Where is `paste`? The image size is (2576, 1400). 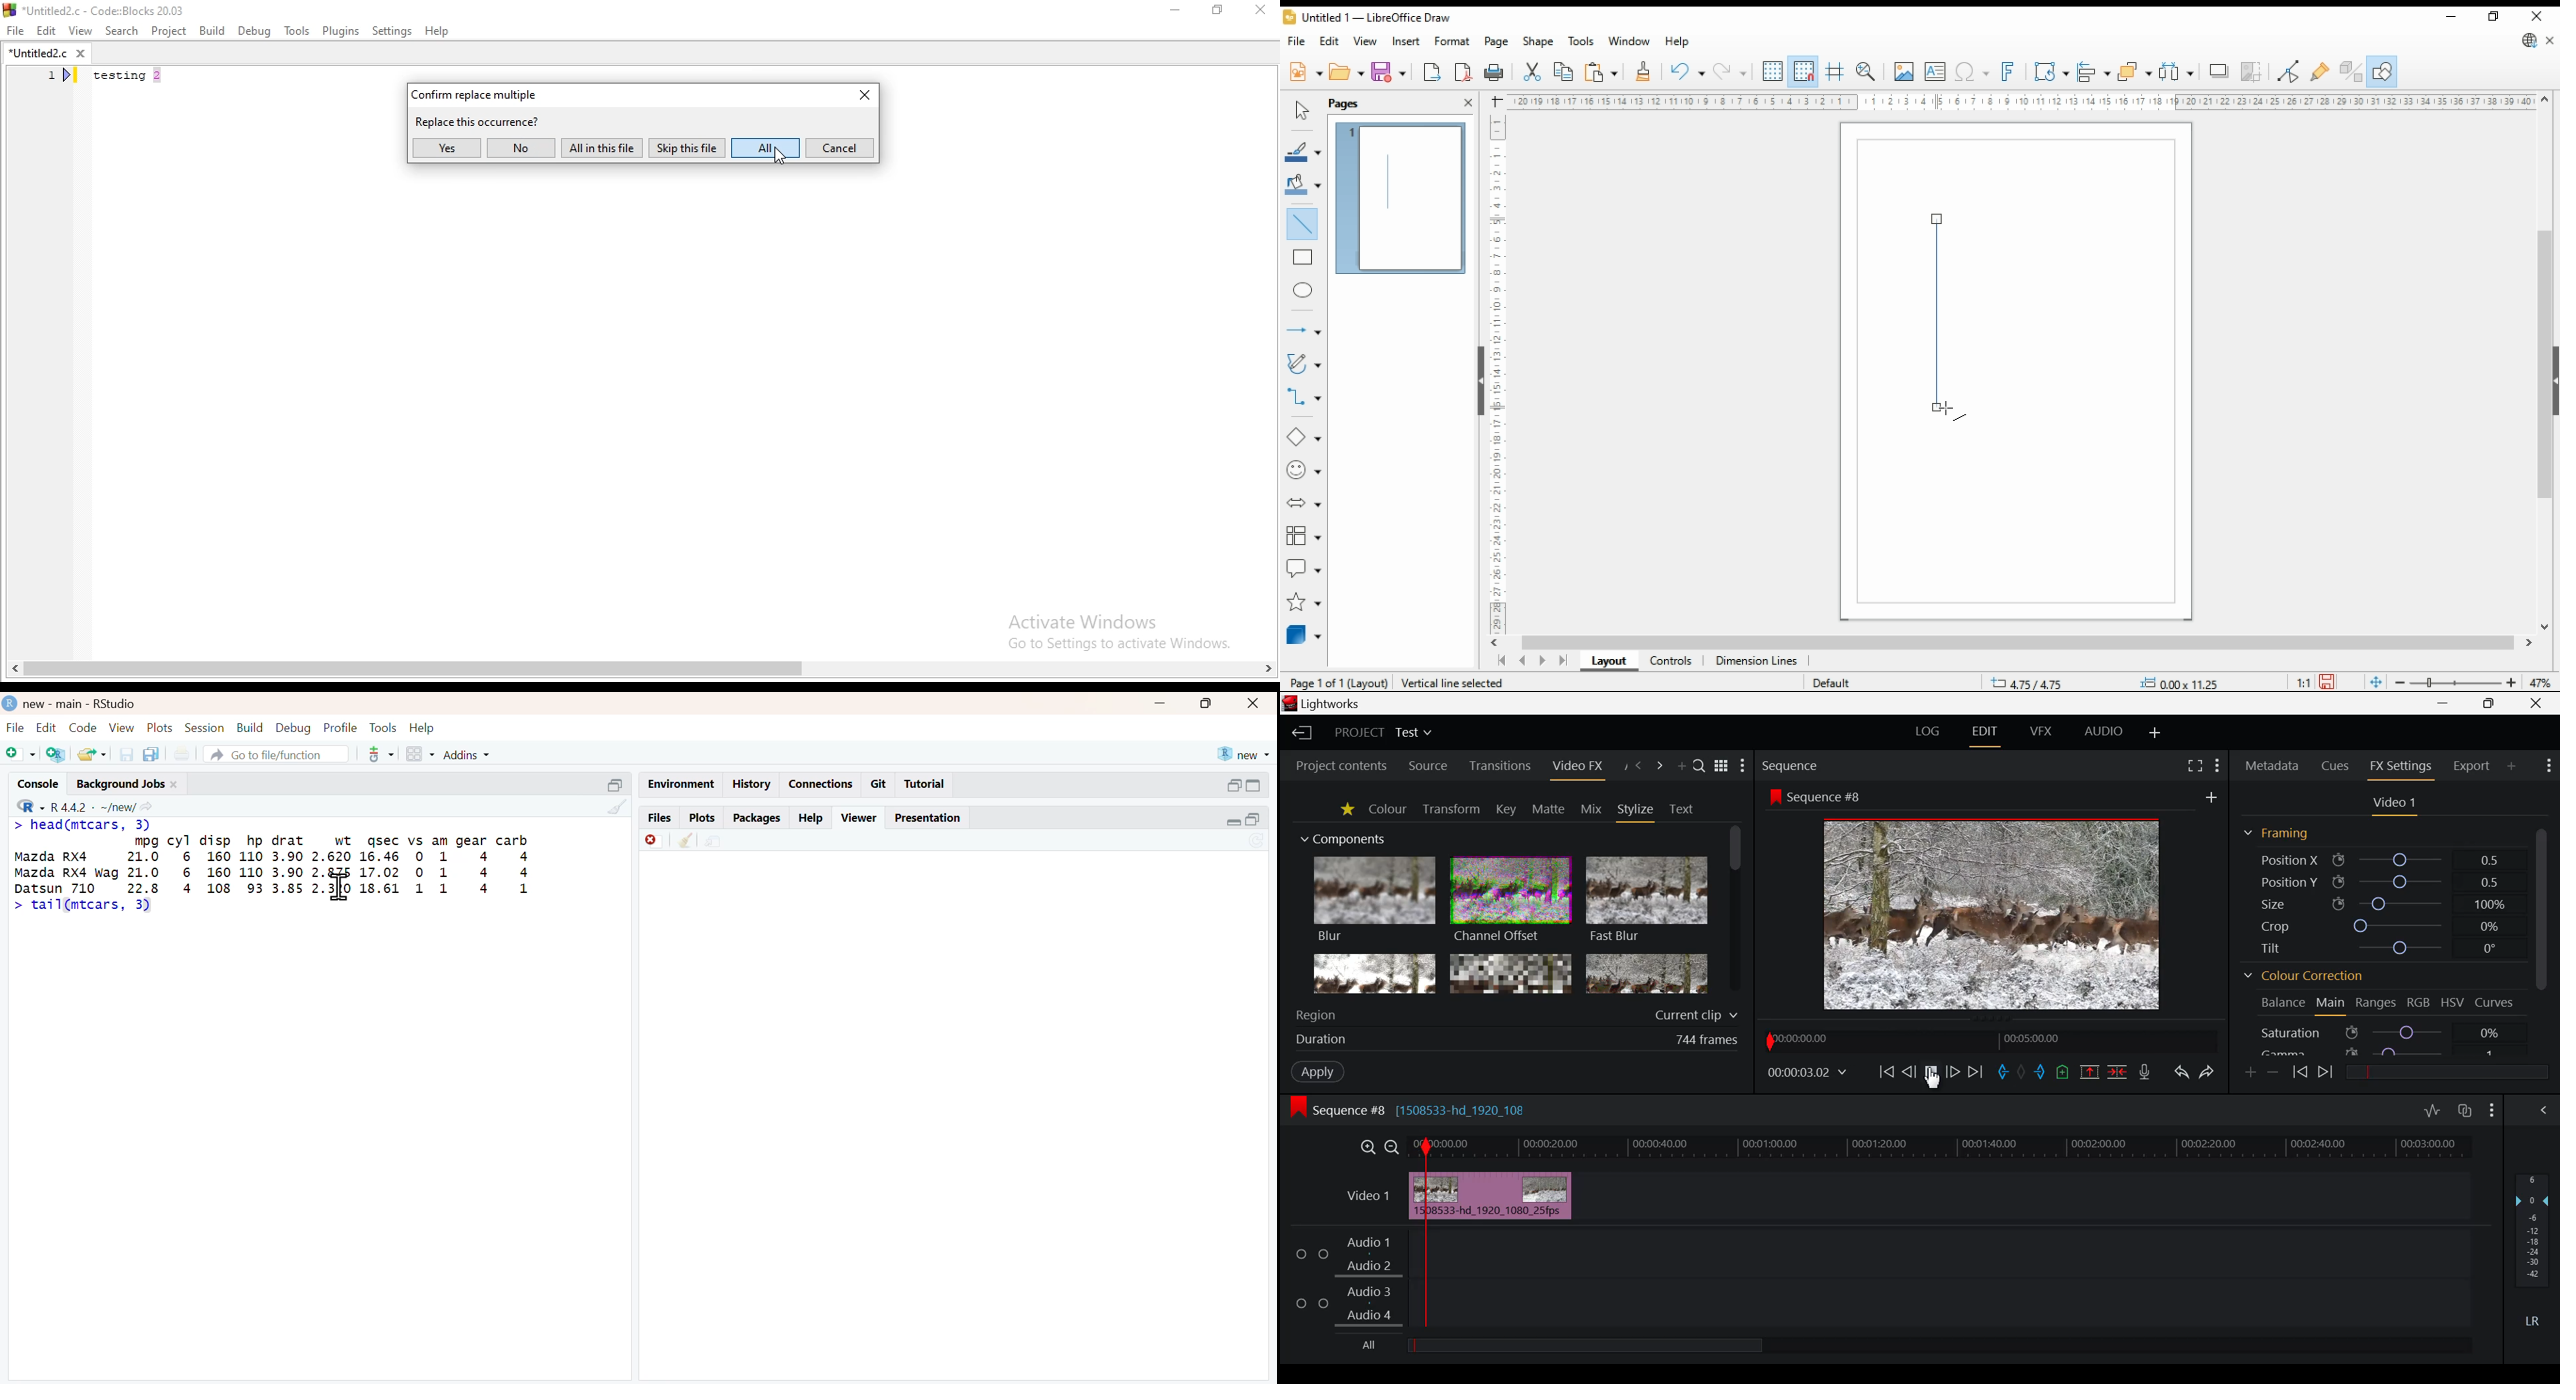
paste is located at coordinates (1601, 72).